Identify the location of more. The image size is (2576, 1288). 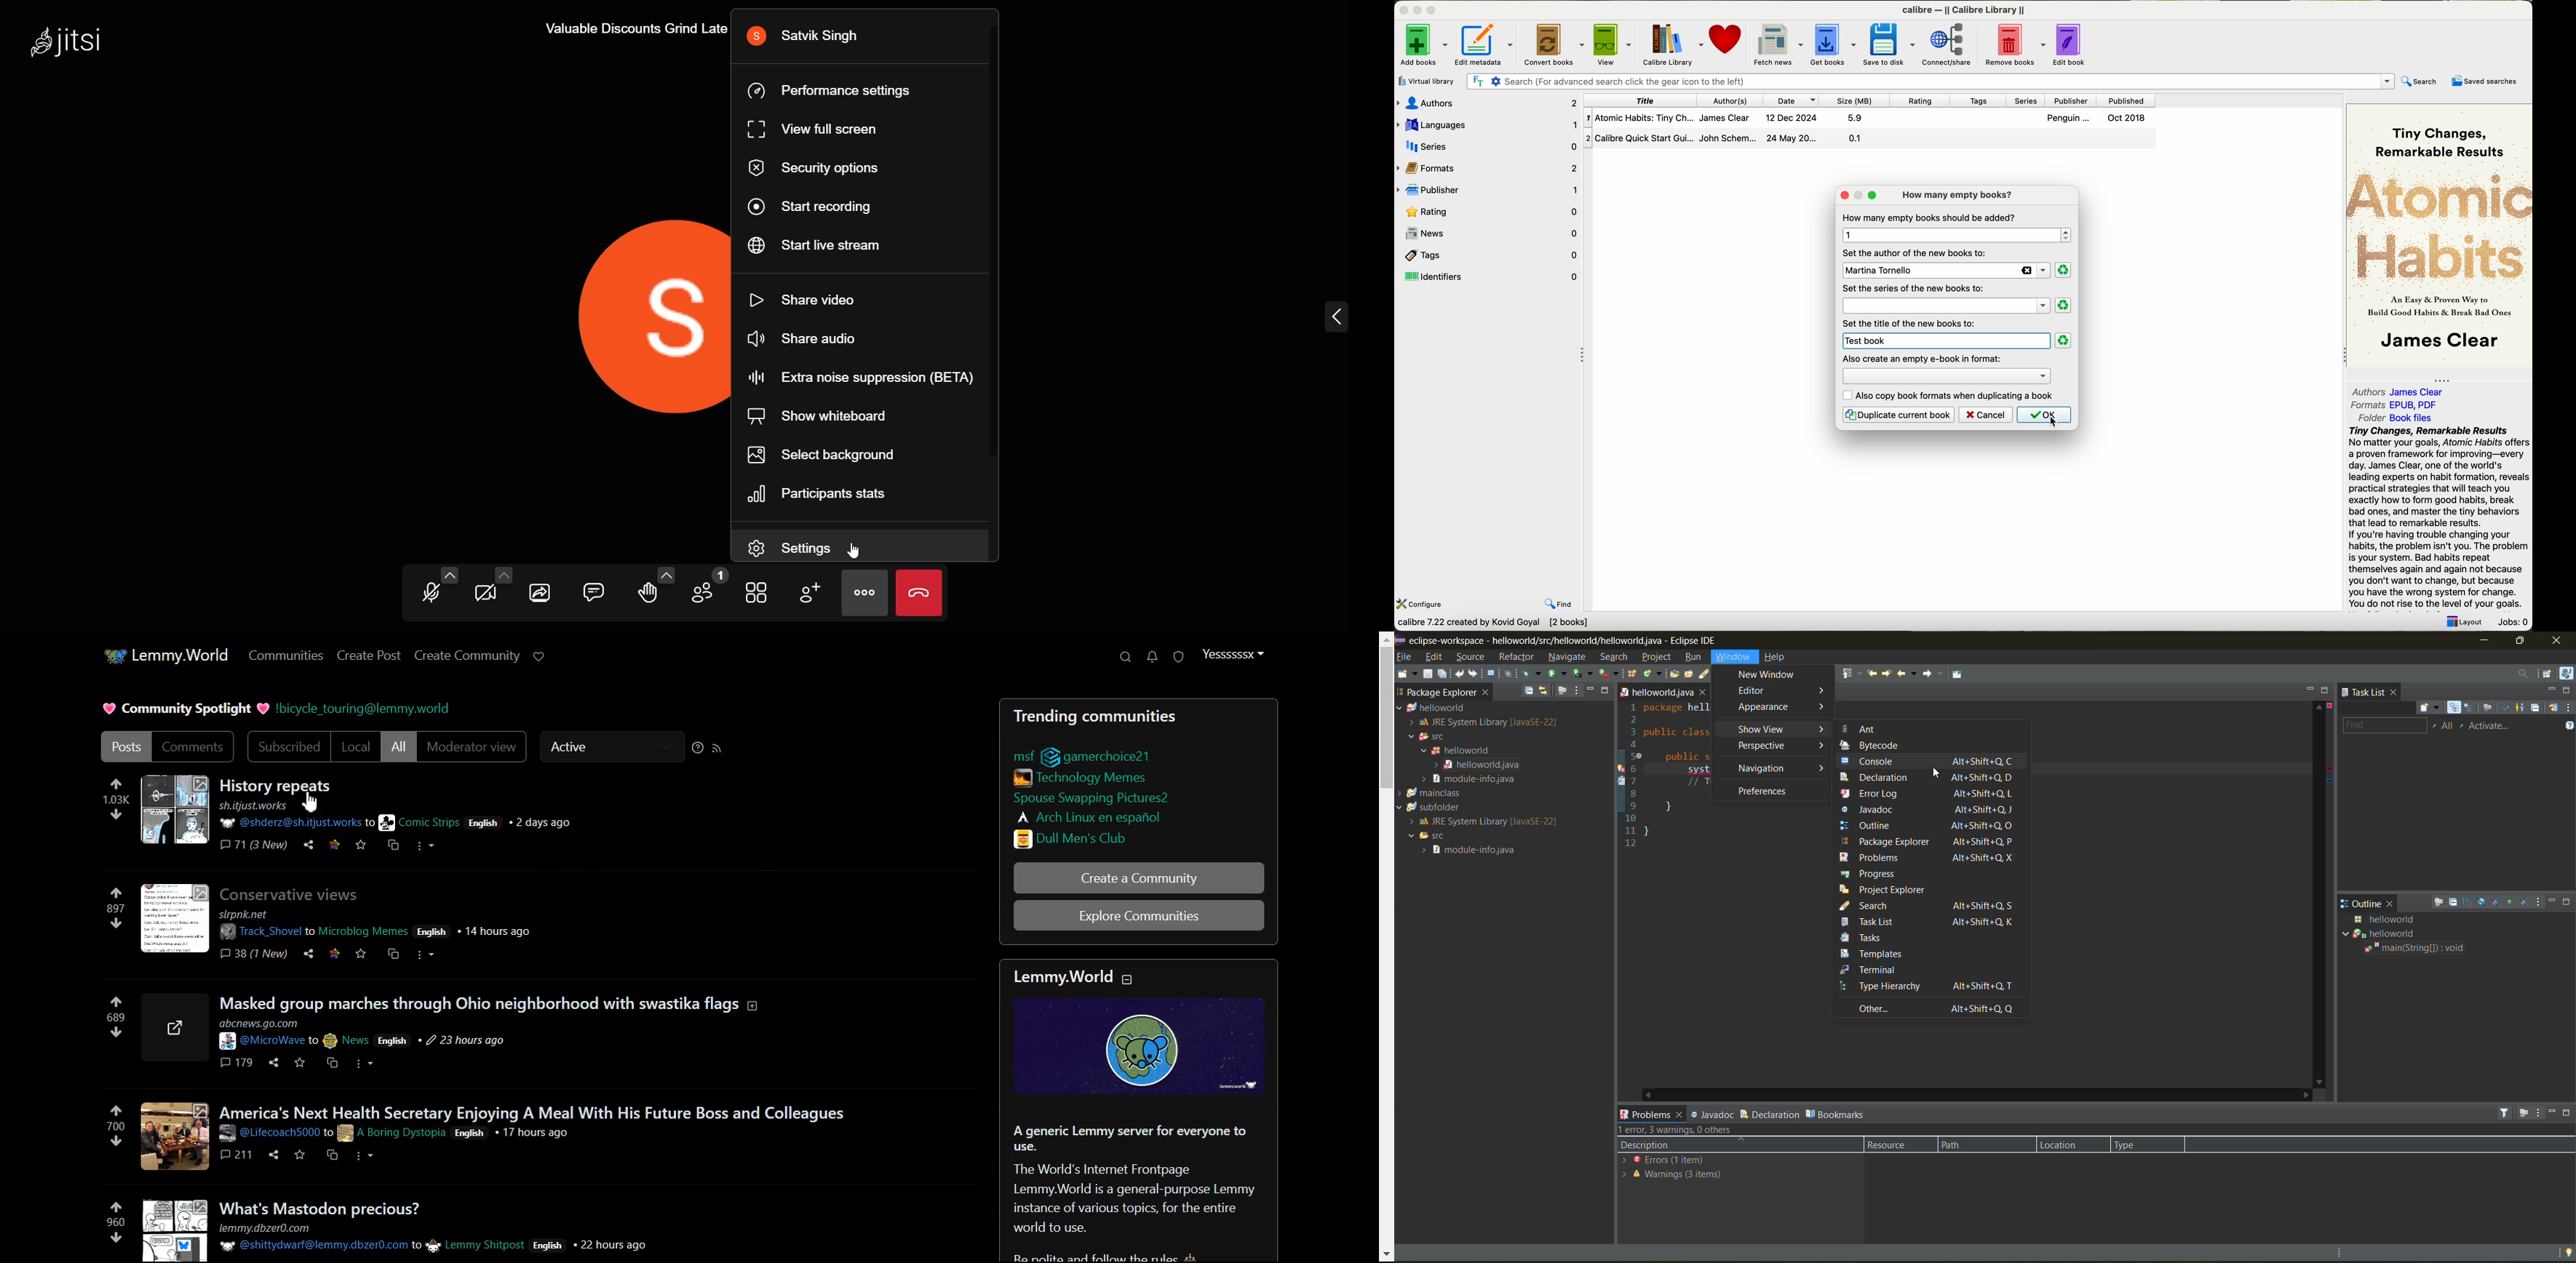
(867, 593).